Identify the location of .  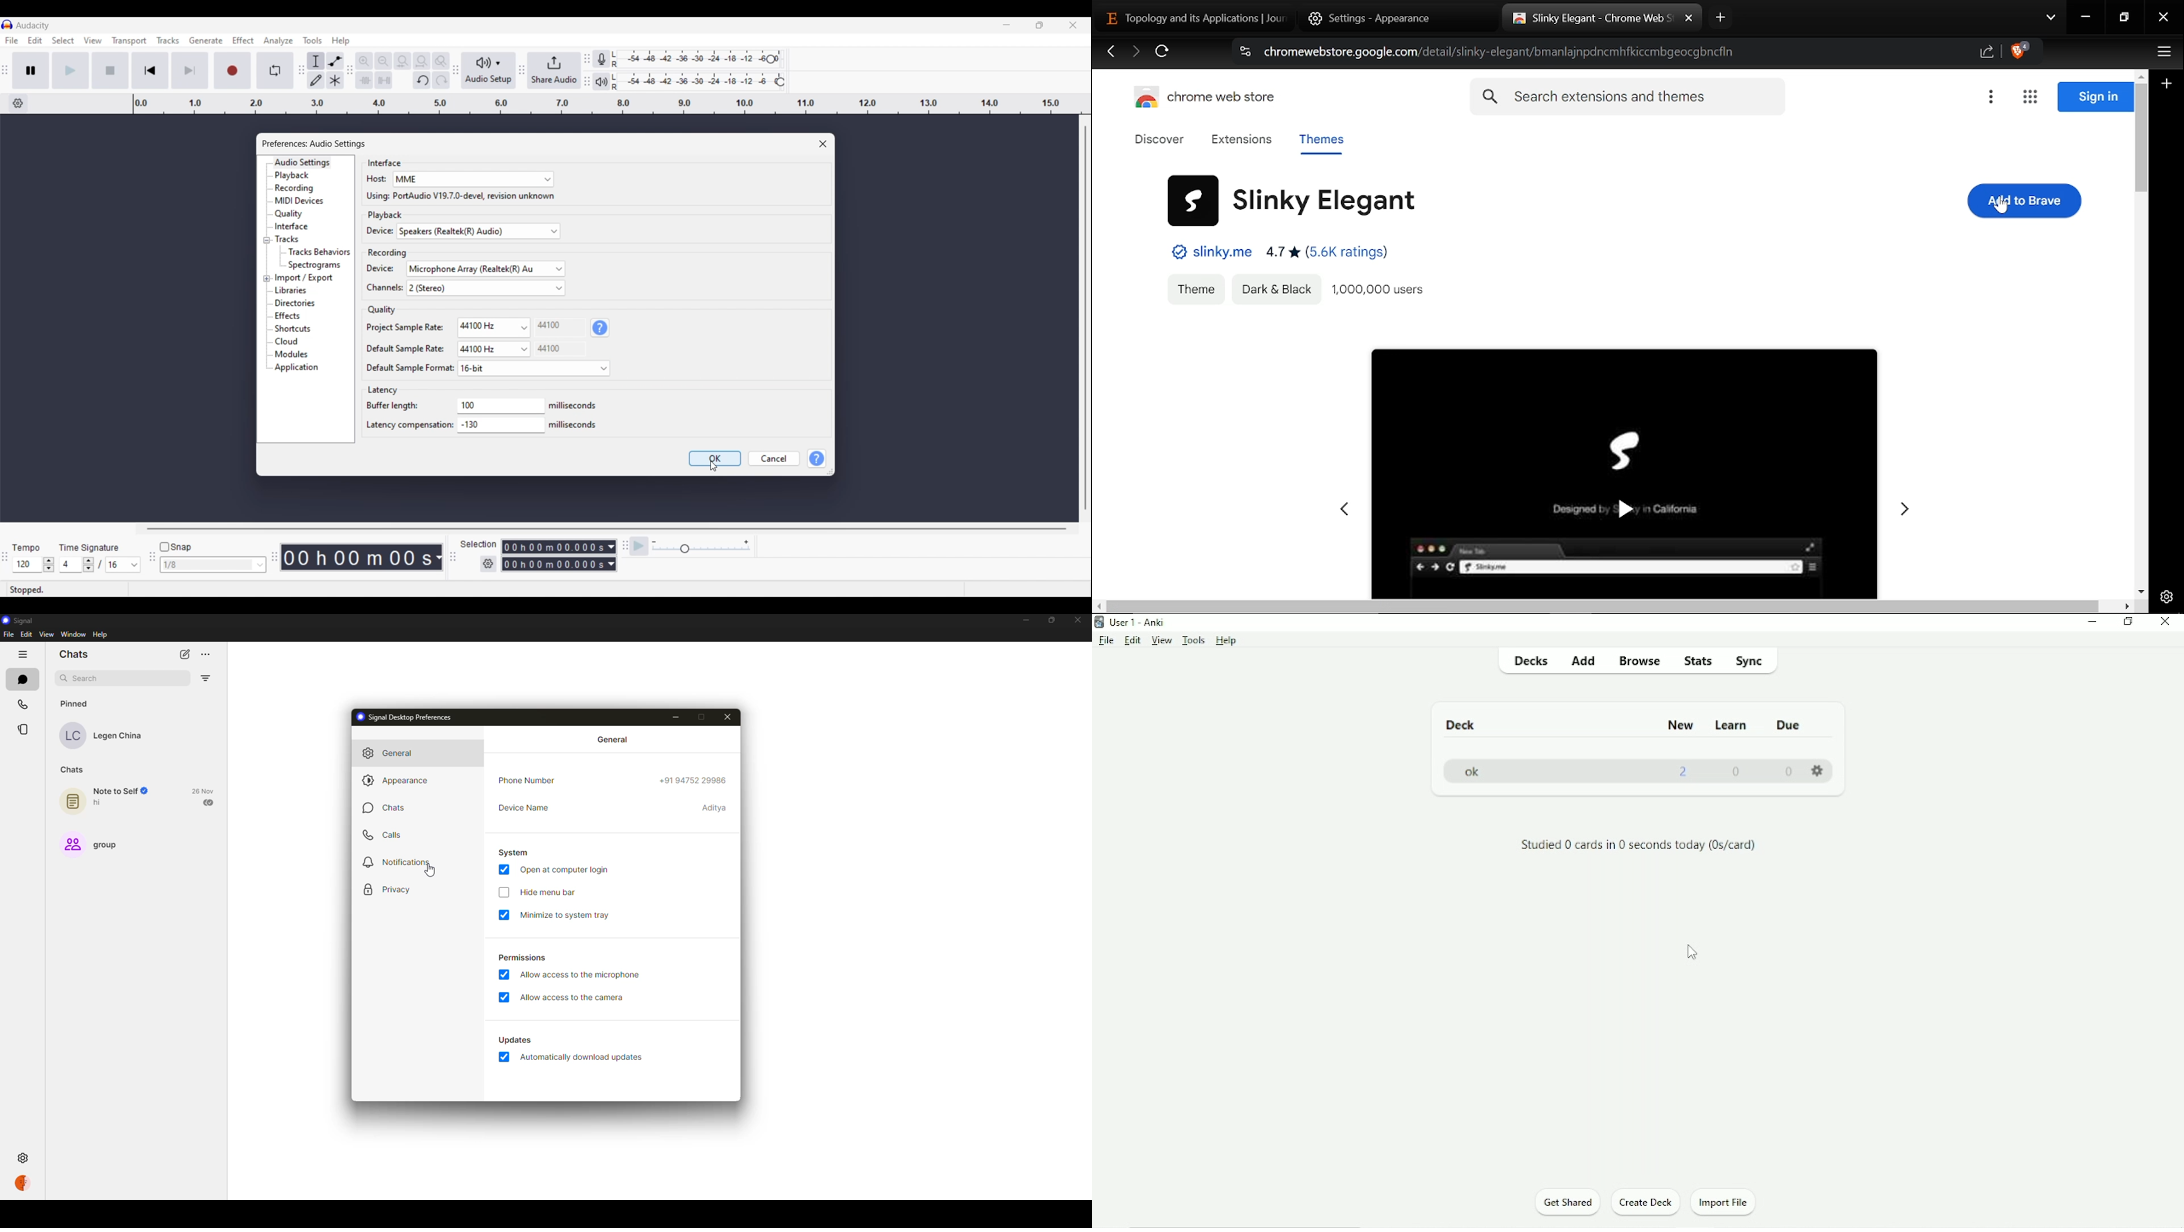
(551, 349).